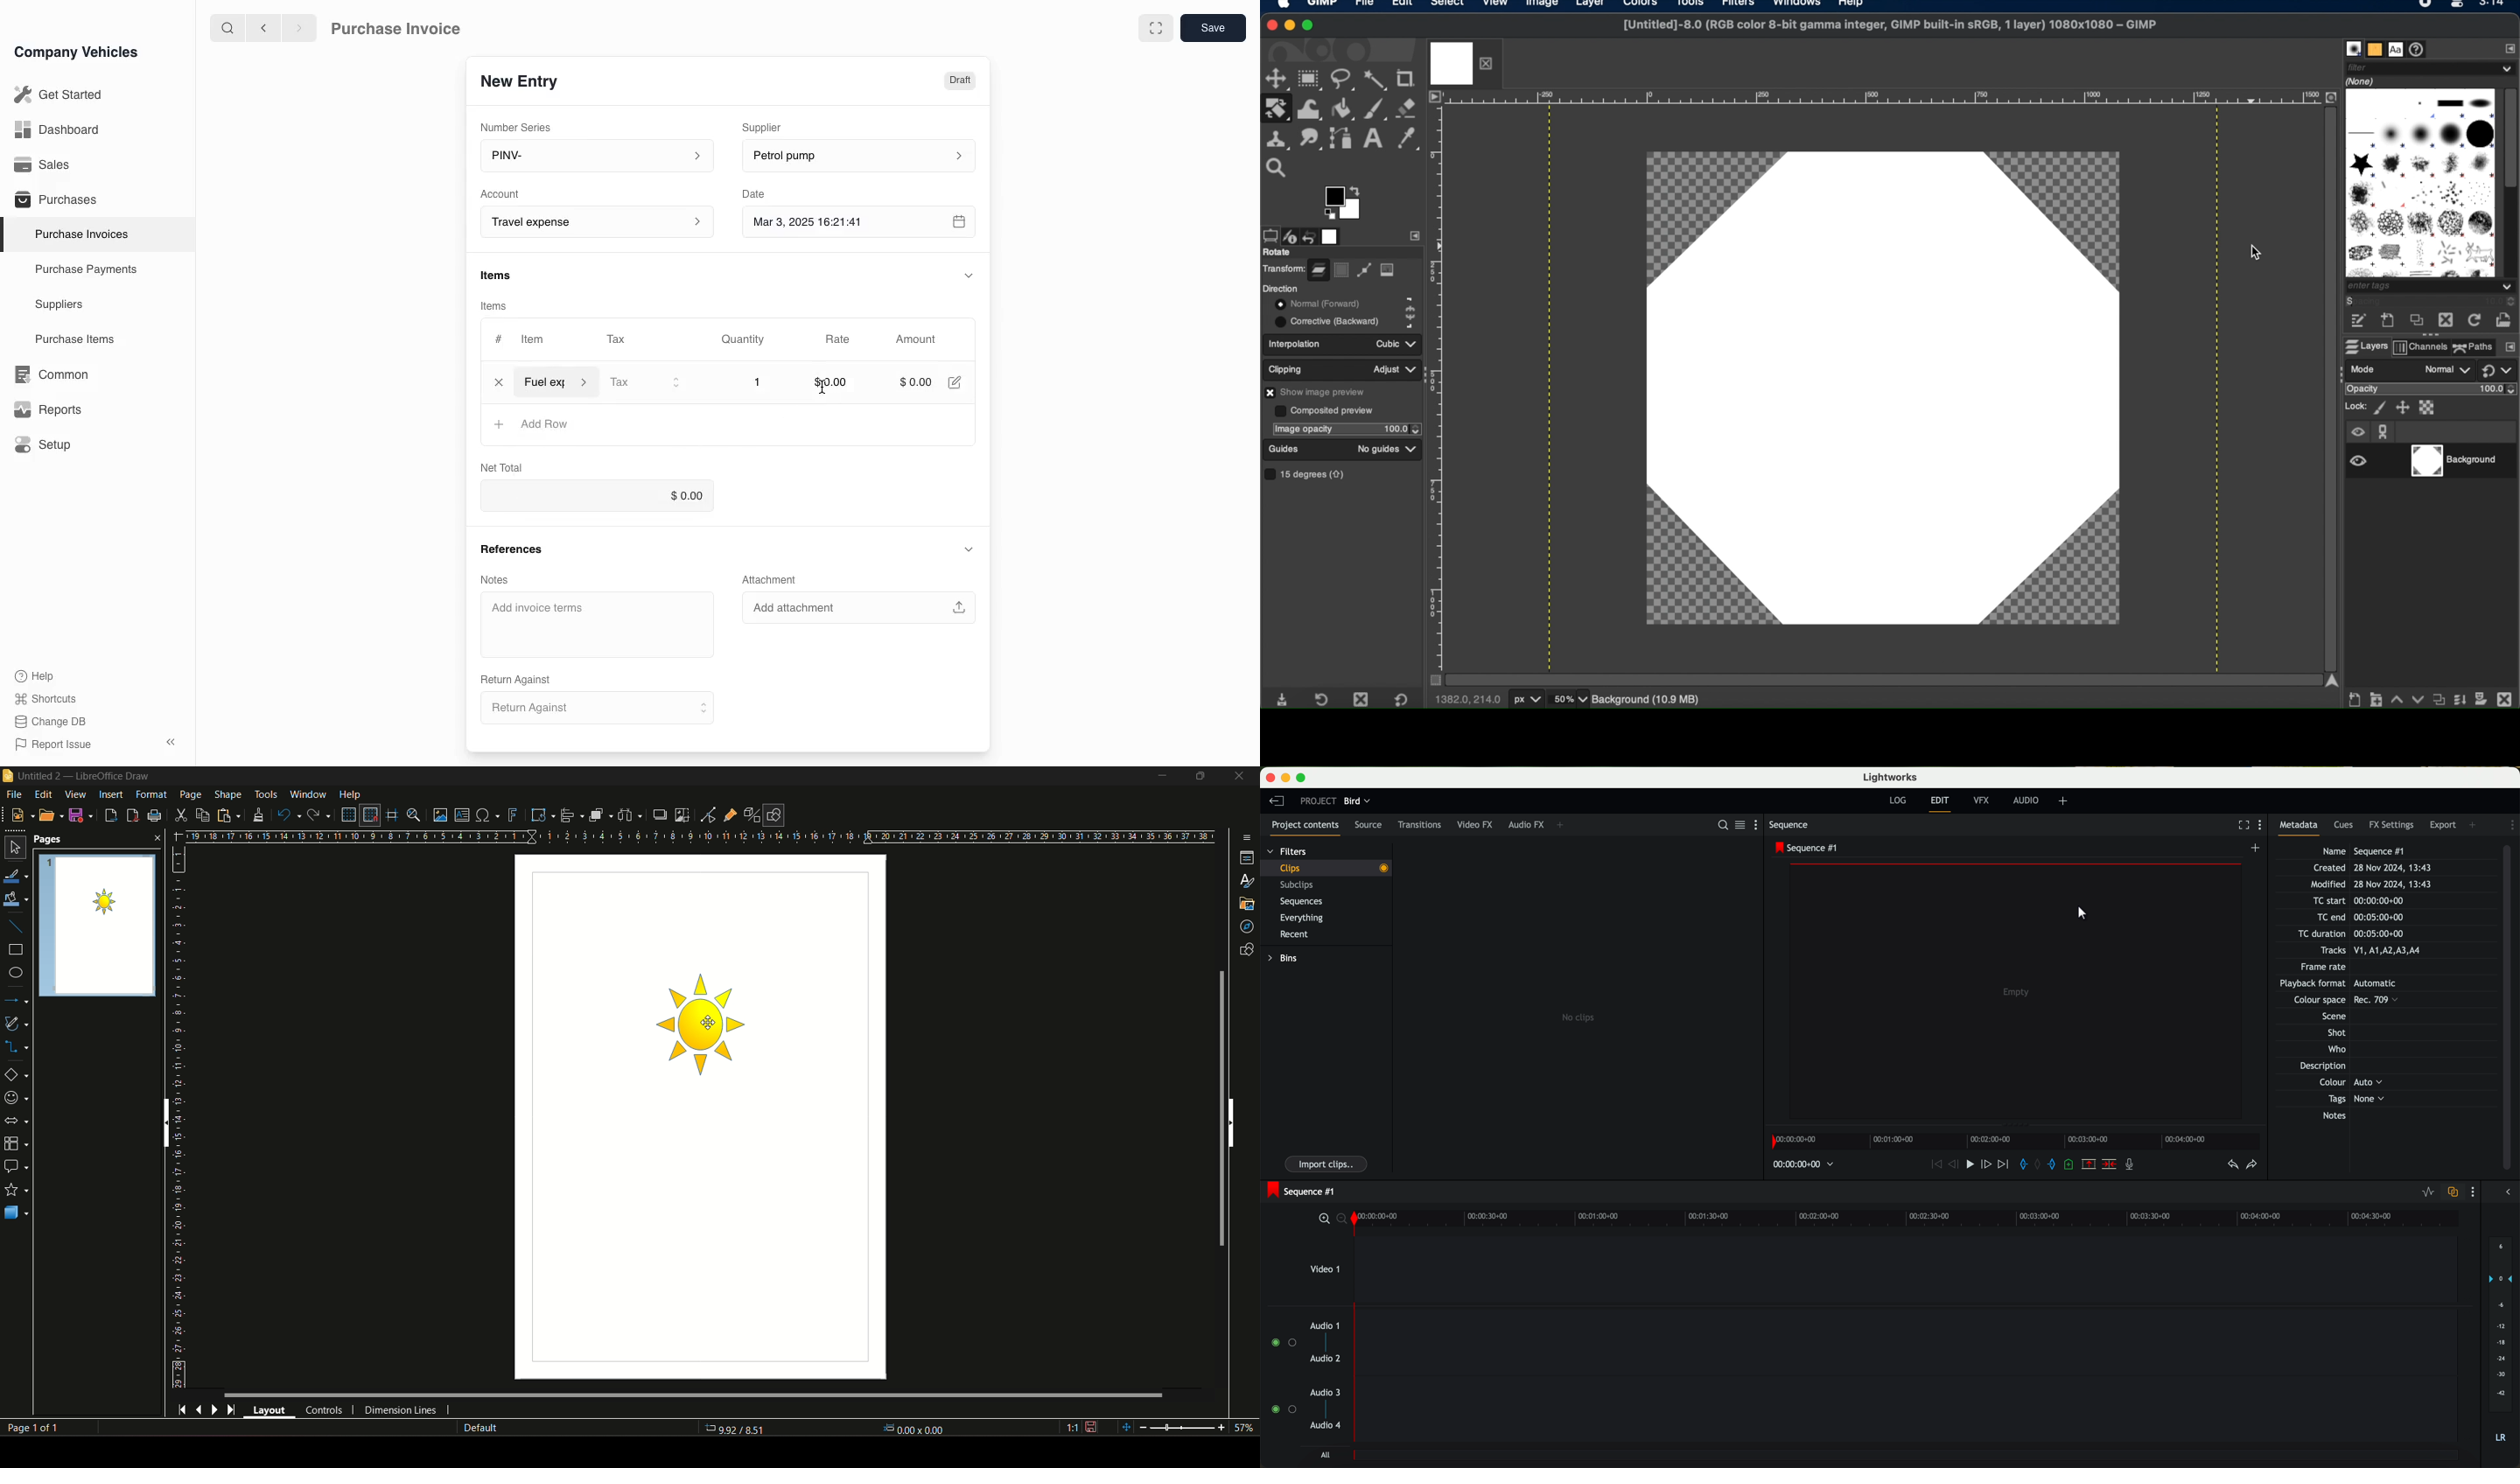 The height and width of the screenshot is (1484, 2520). Describe the element at coordinates (228, 27) in the screenshot. I see `search` at that location.